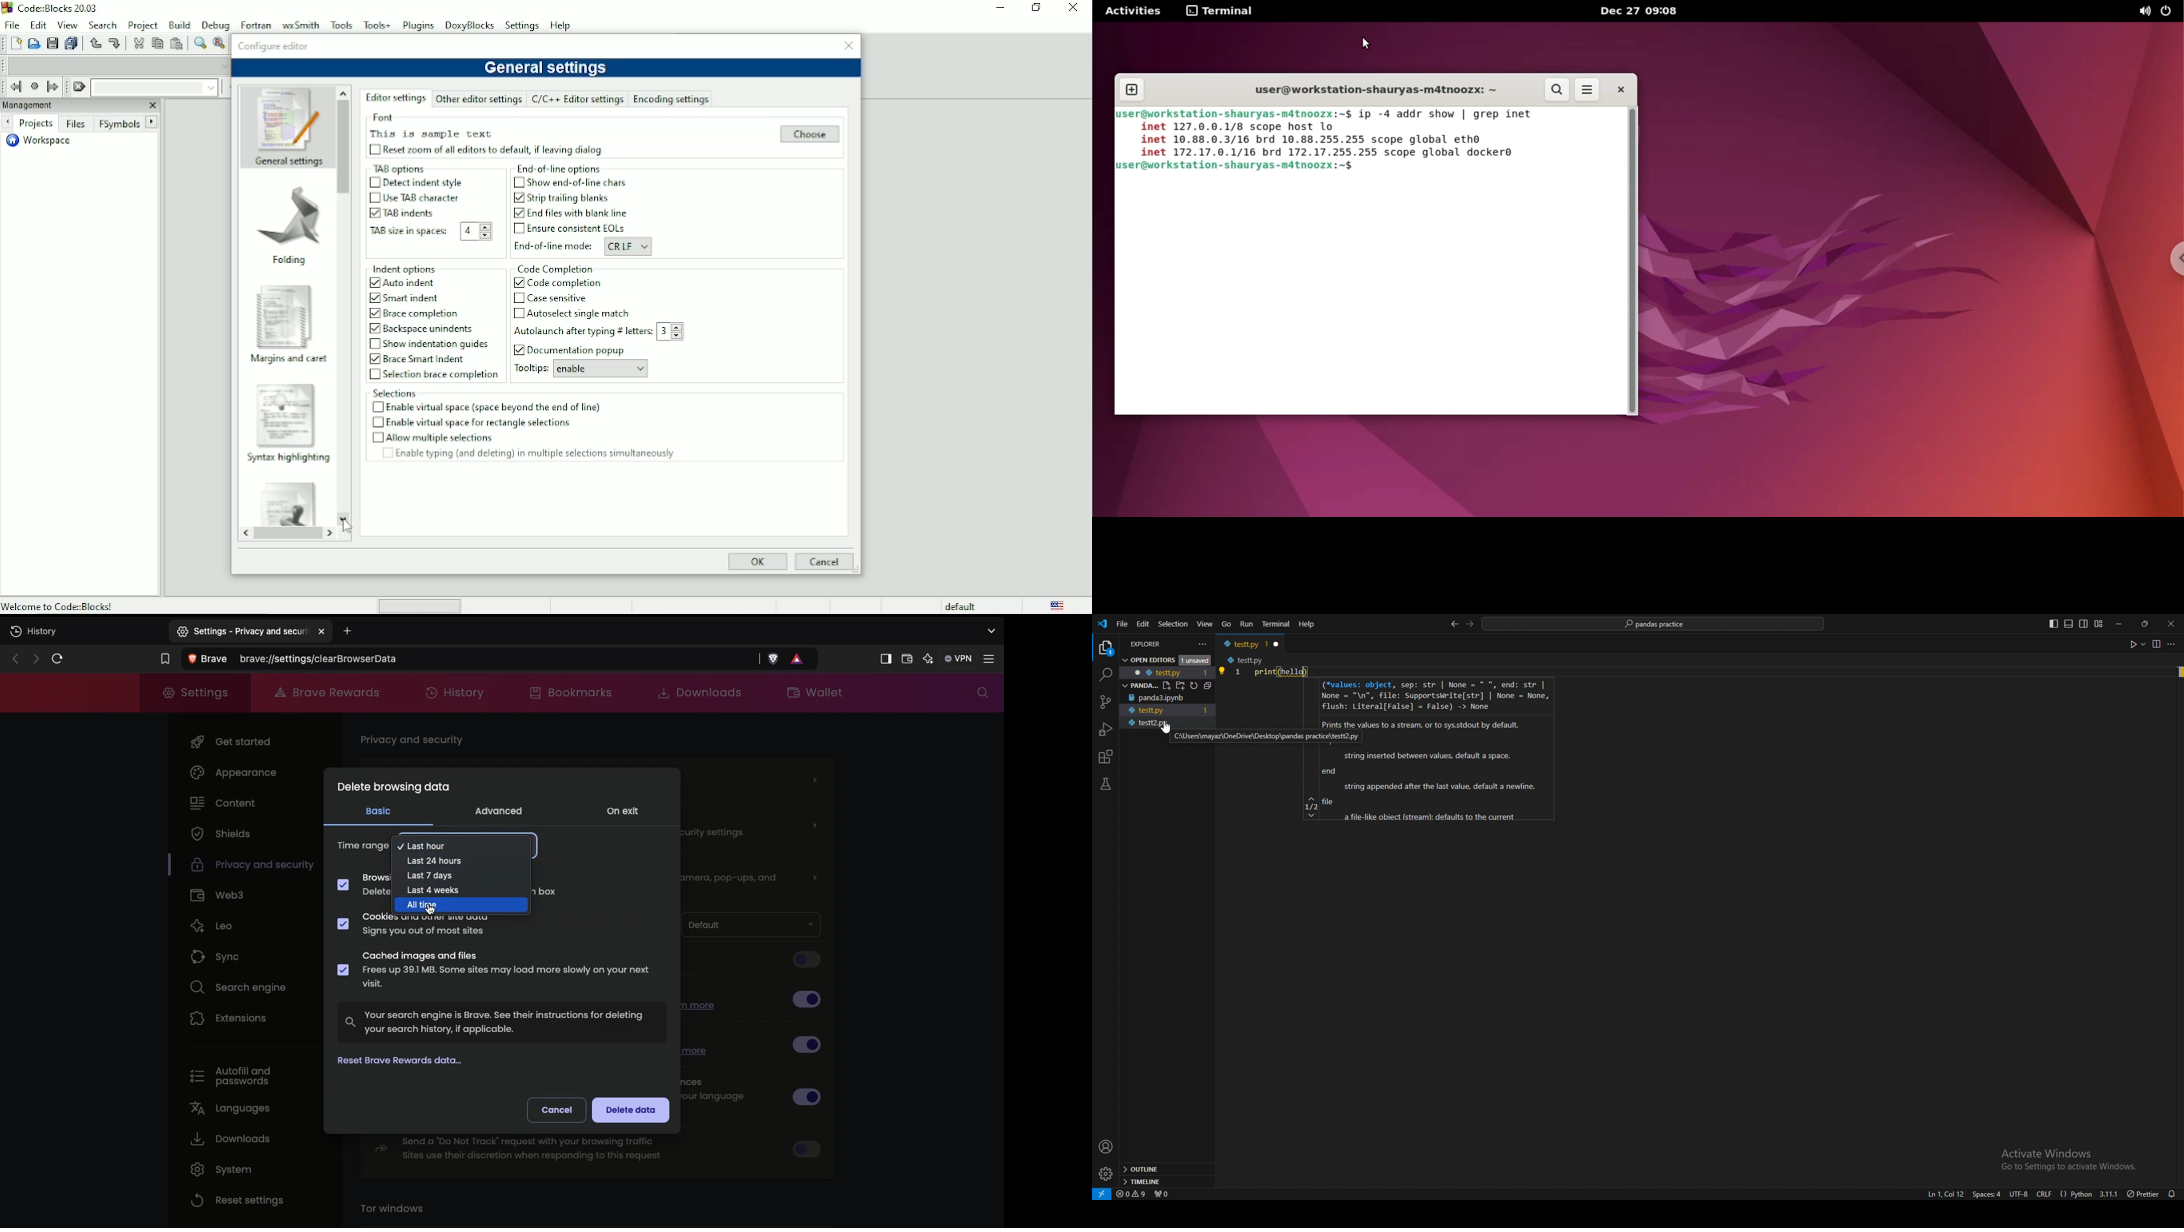  What do you see at coordinates (544, 454) in the screenshot?
I see `Enable typing (and deleting) in multiple selections simultaneously` at bounding box center [544, 454].